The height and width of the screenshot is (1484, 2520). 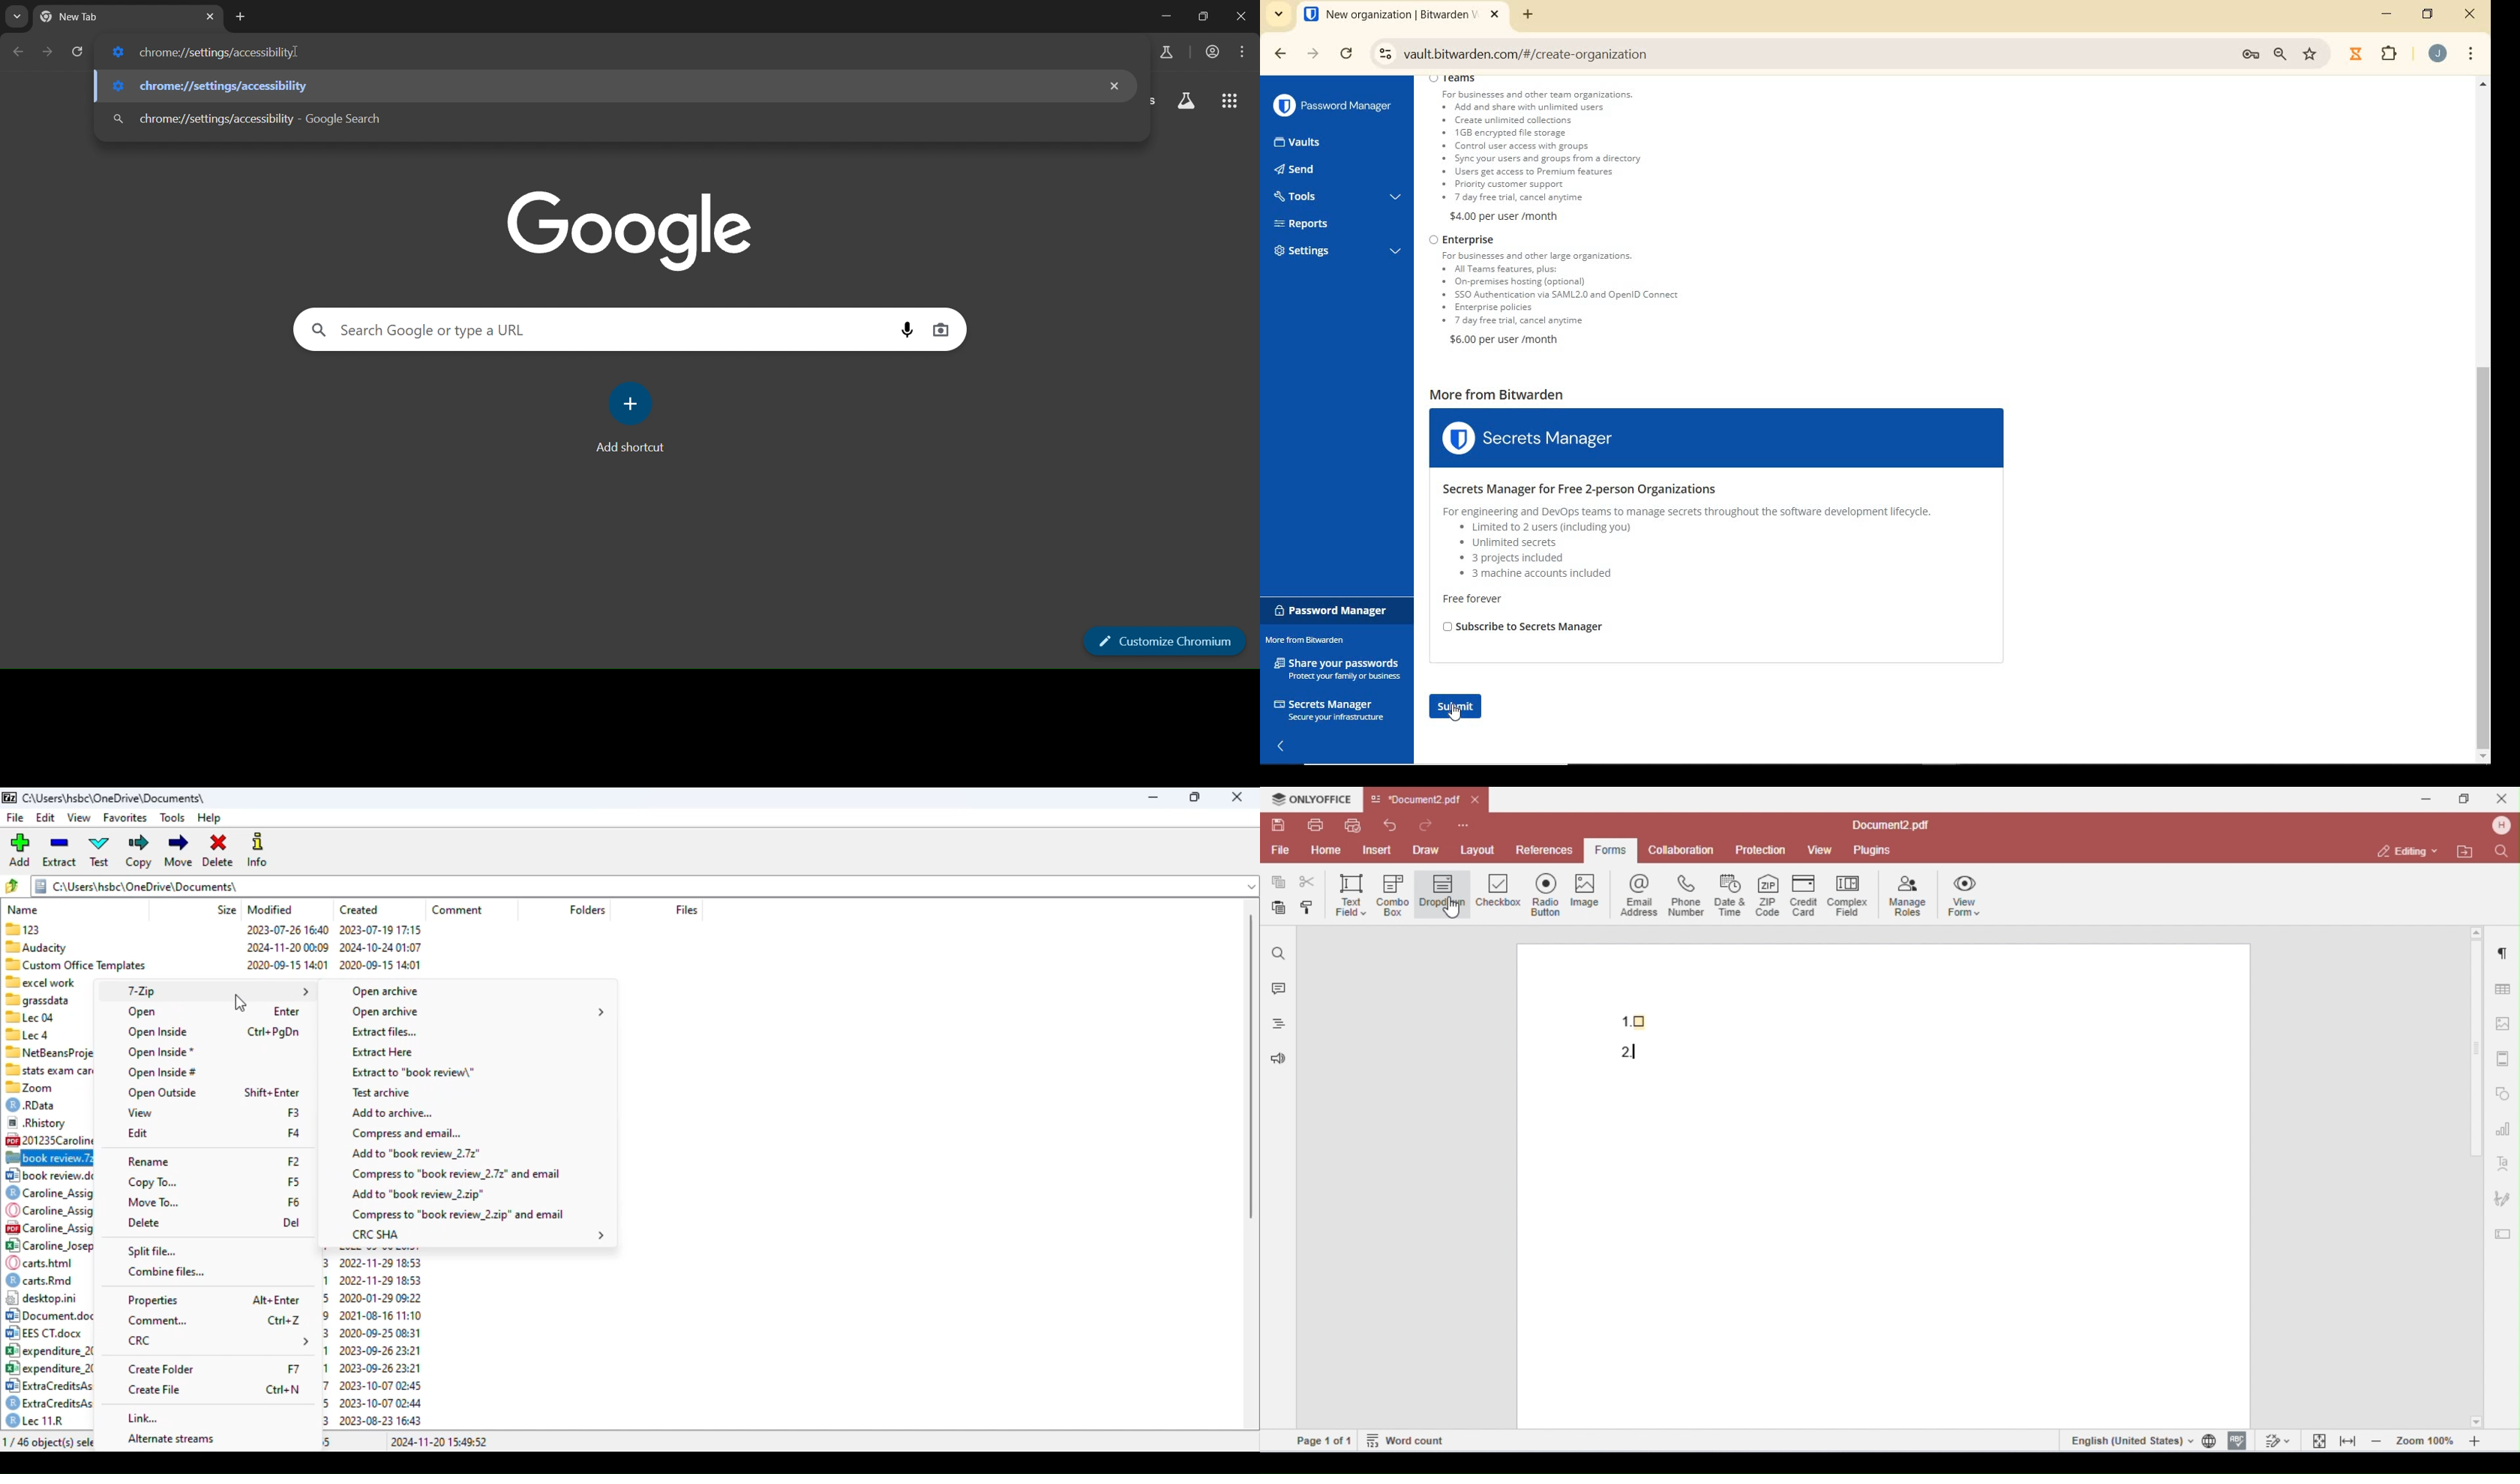 I want to click on collapse, so click(x=1283, y=748).